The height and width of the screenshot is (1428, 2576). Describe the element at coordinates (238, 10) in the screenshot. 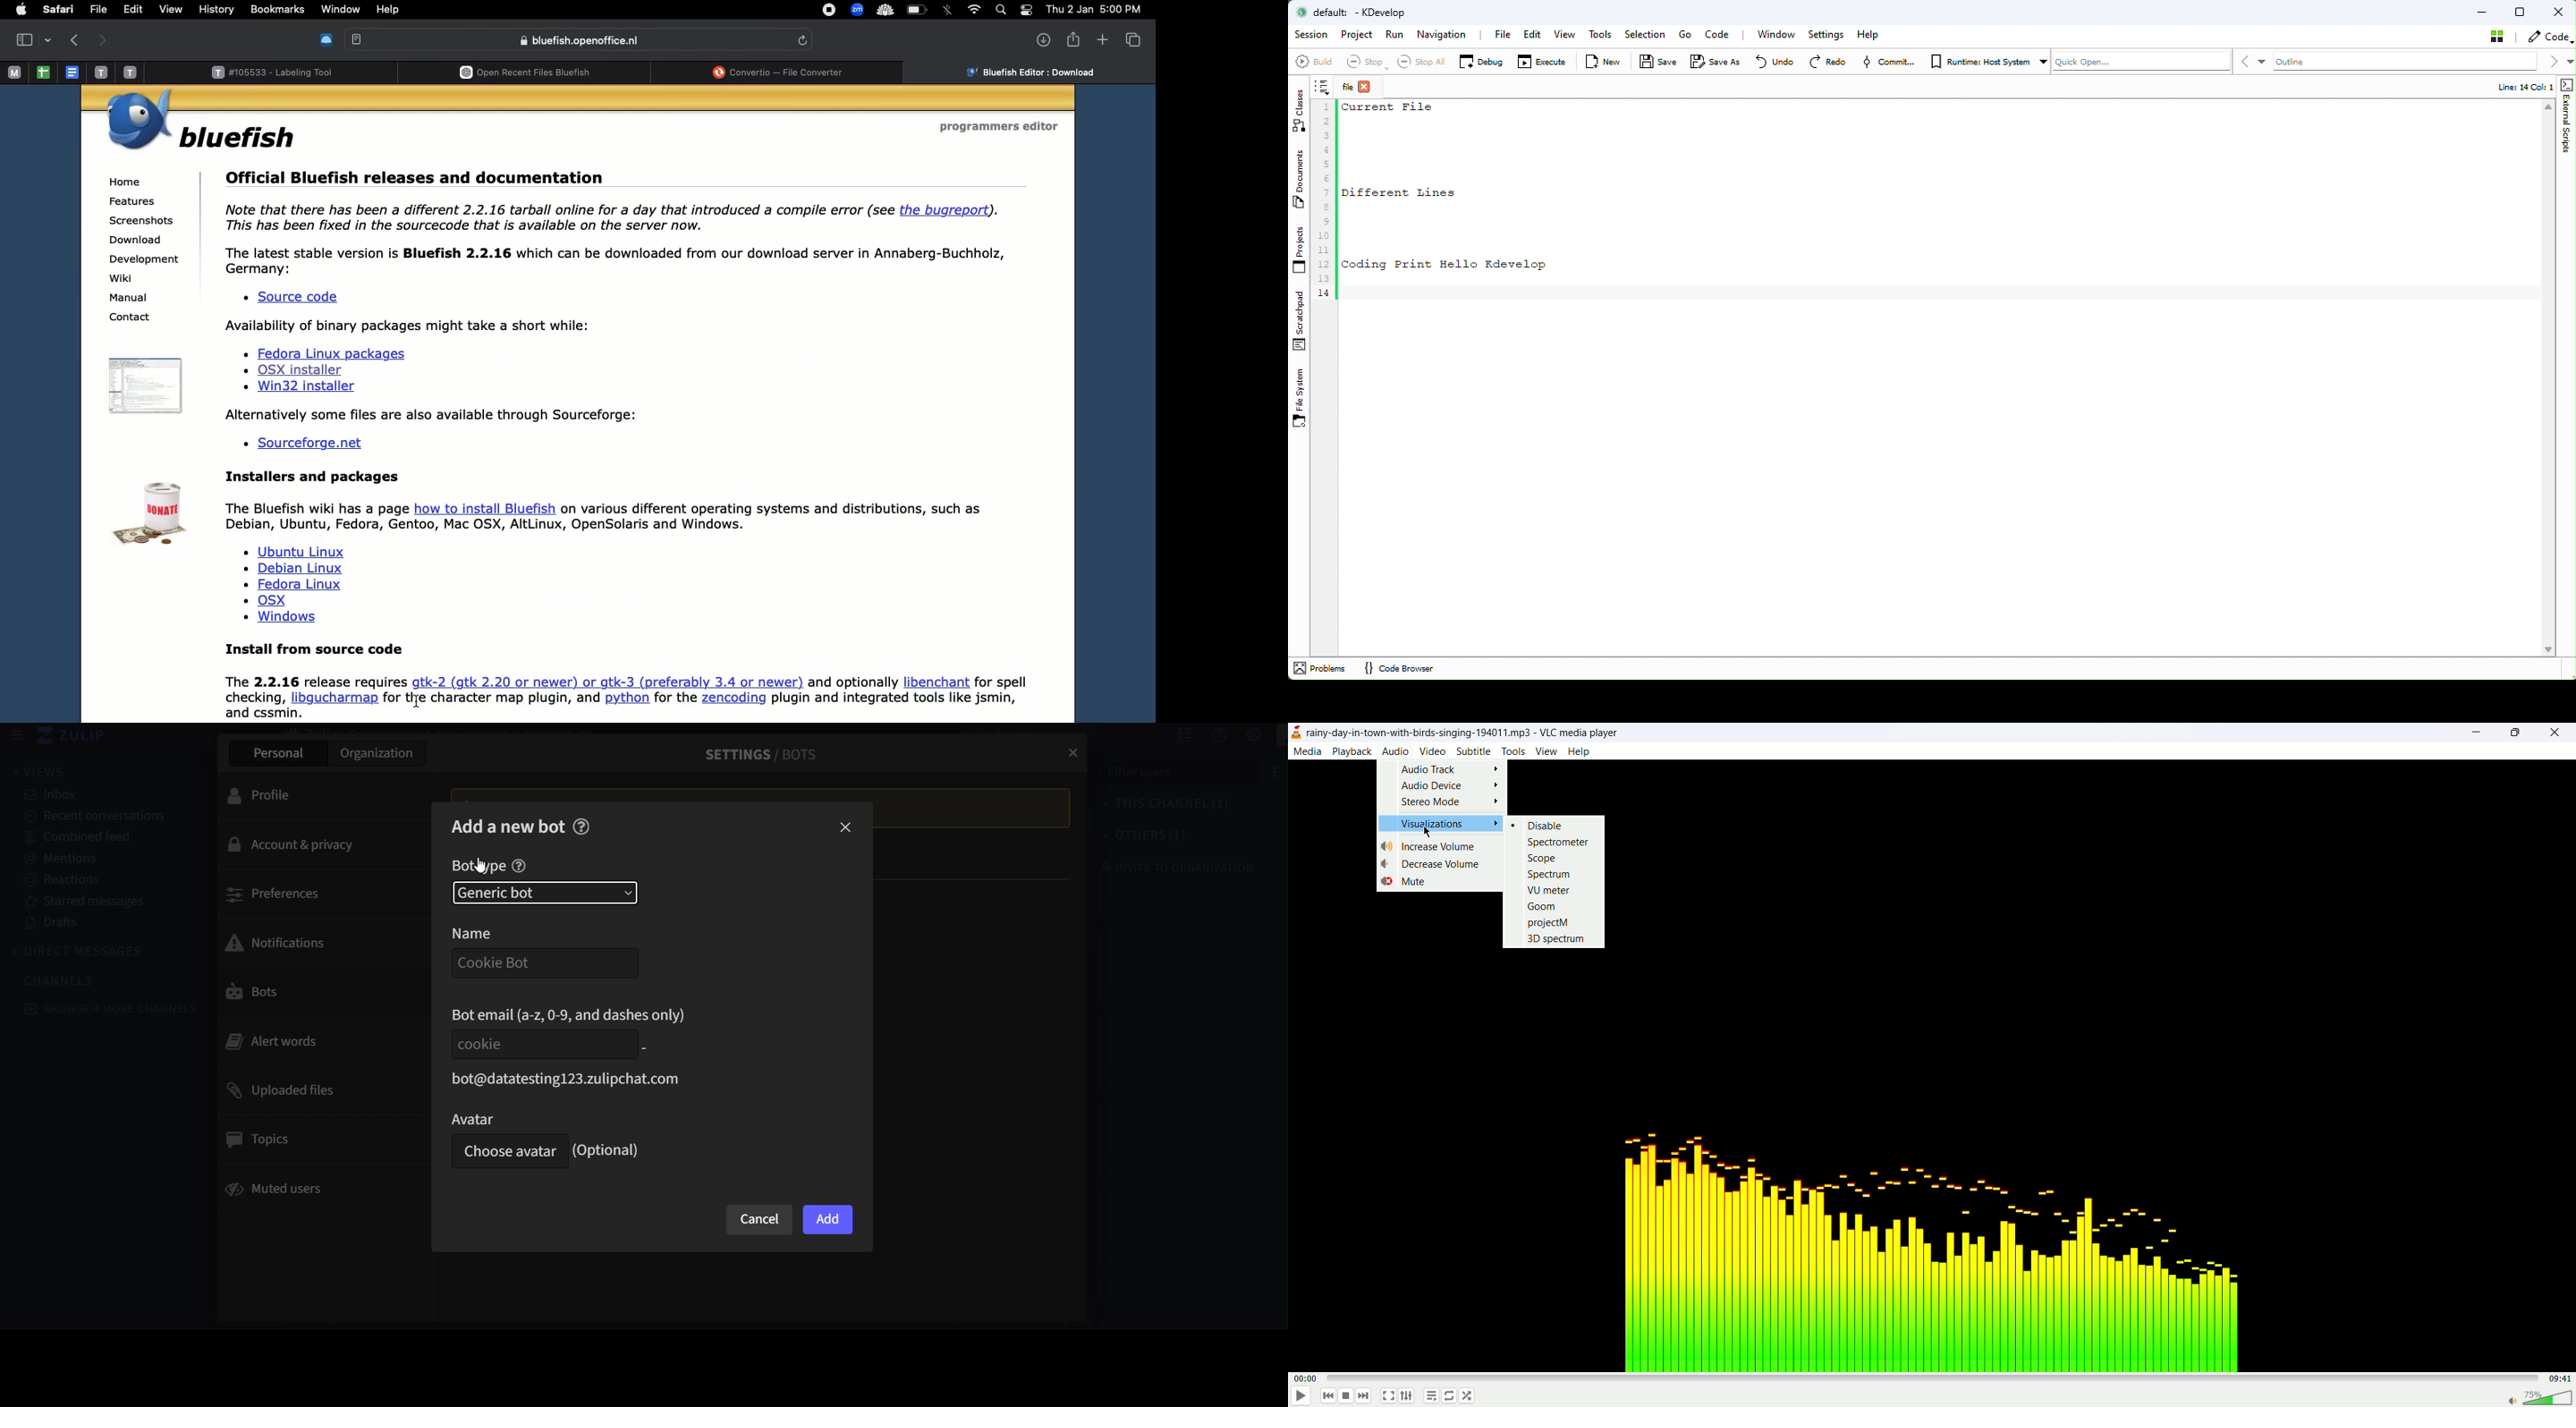

I see `document` at that location.